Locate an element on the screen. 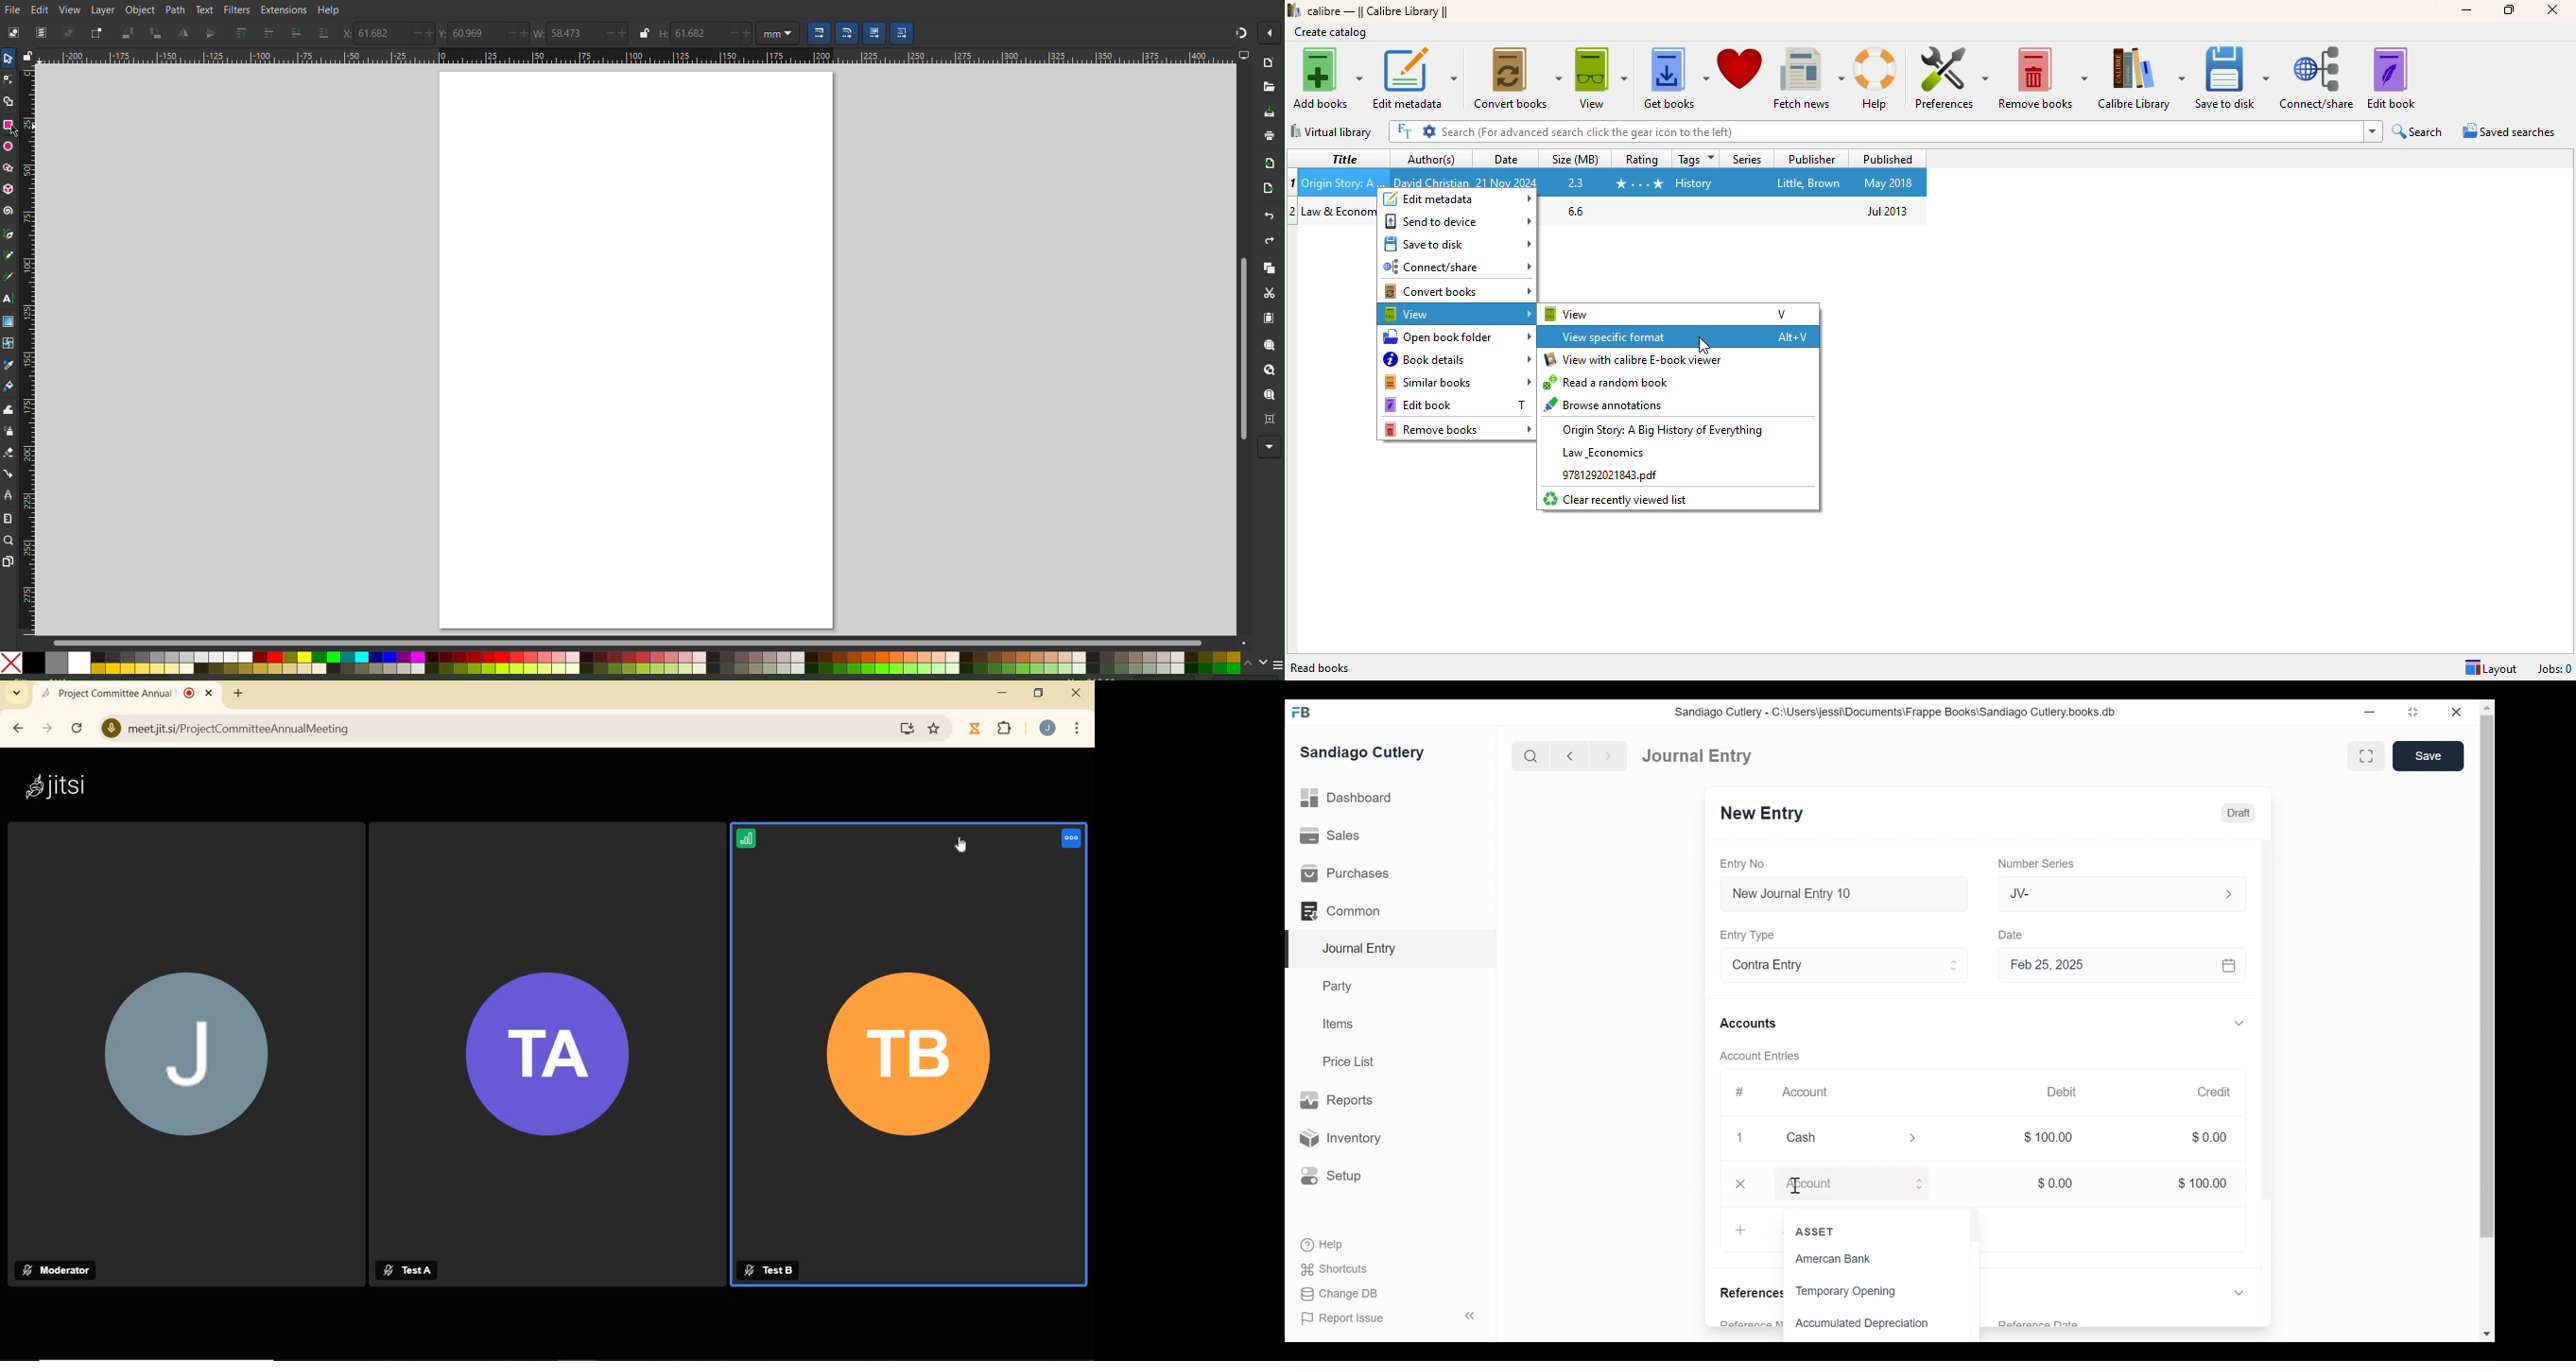 This screenshot has width=2576, height=1372. Erase Tool is located at coordinates (8, 454).